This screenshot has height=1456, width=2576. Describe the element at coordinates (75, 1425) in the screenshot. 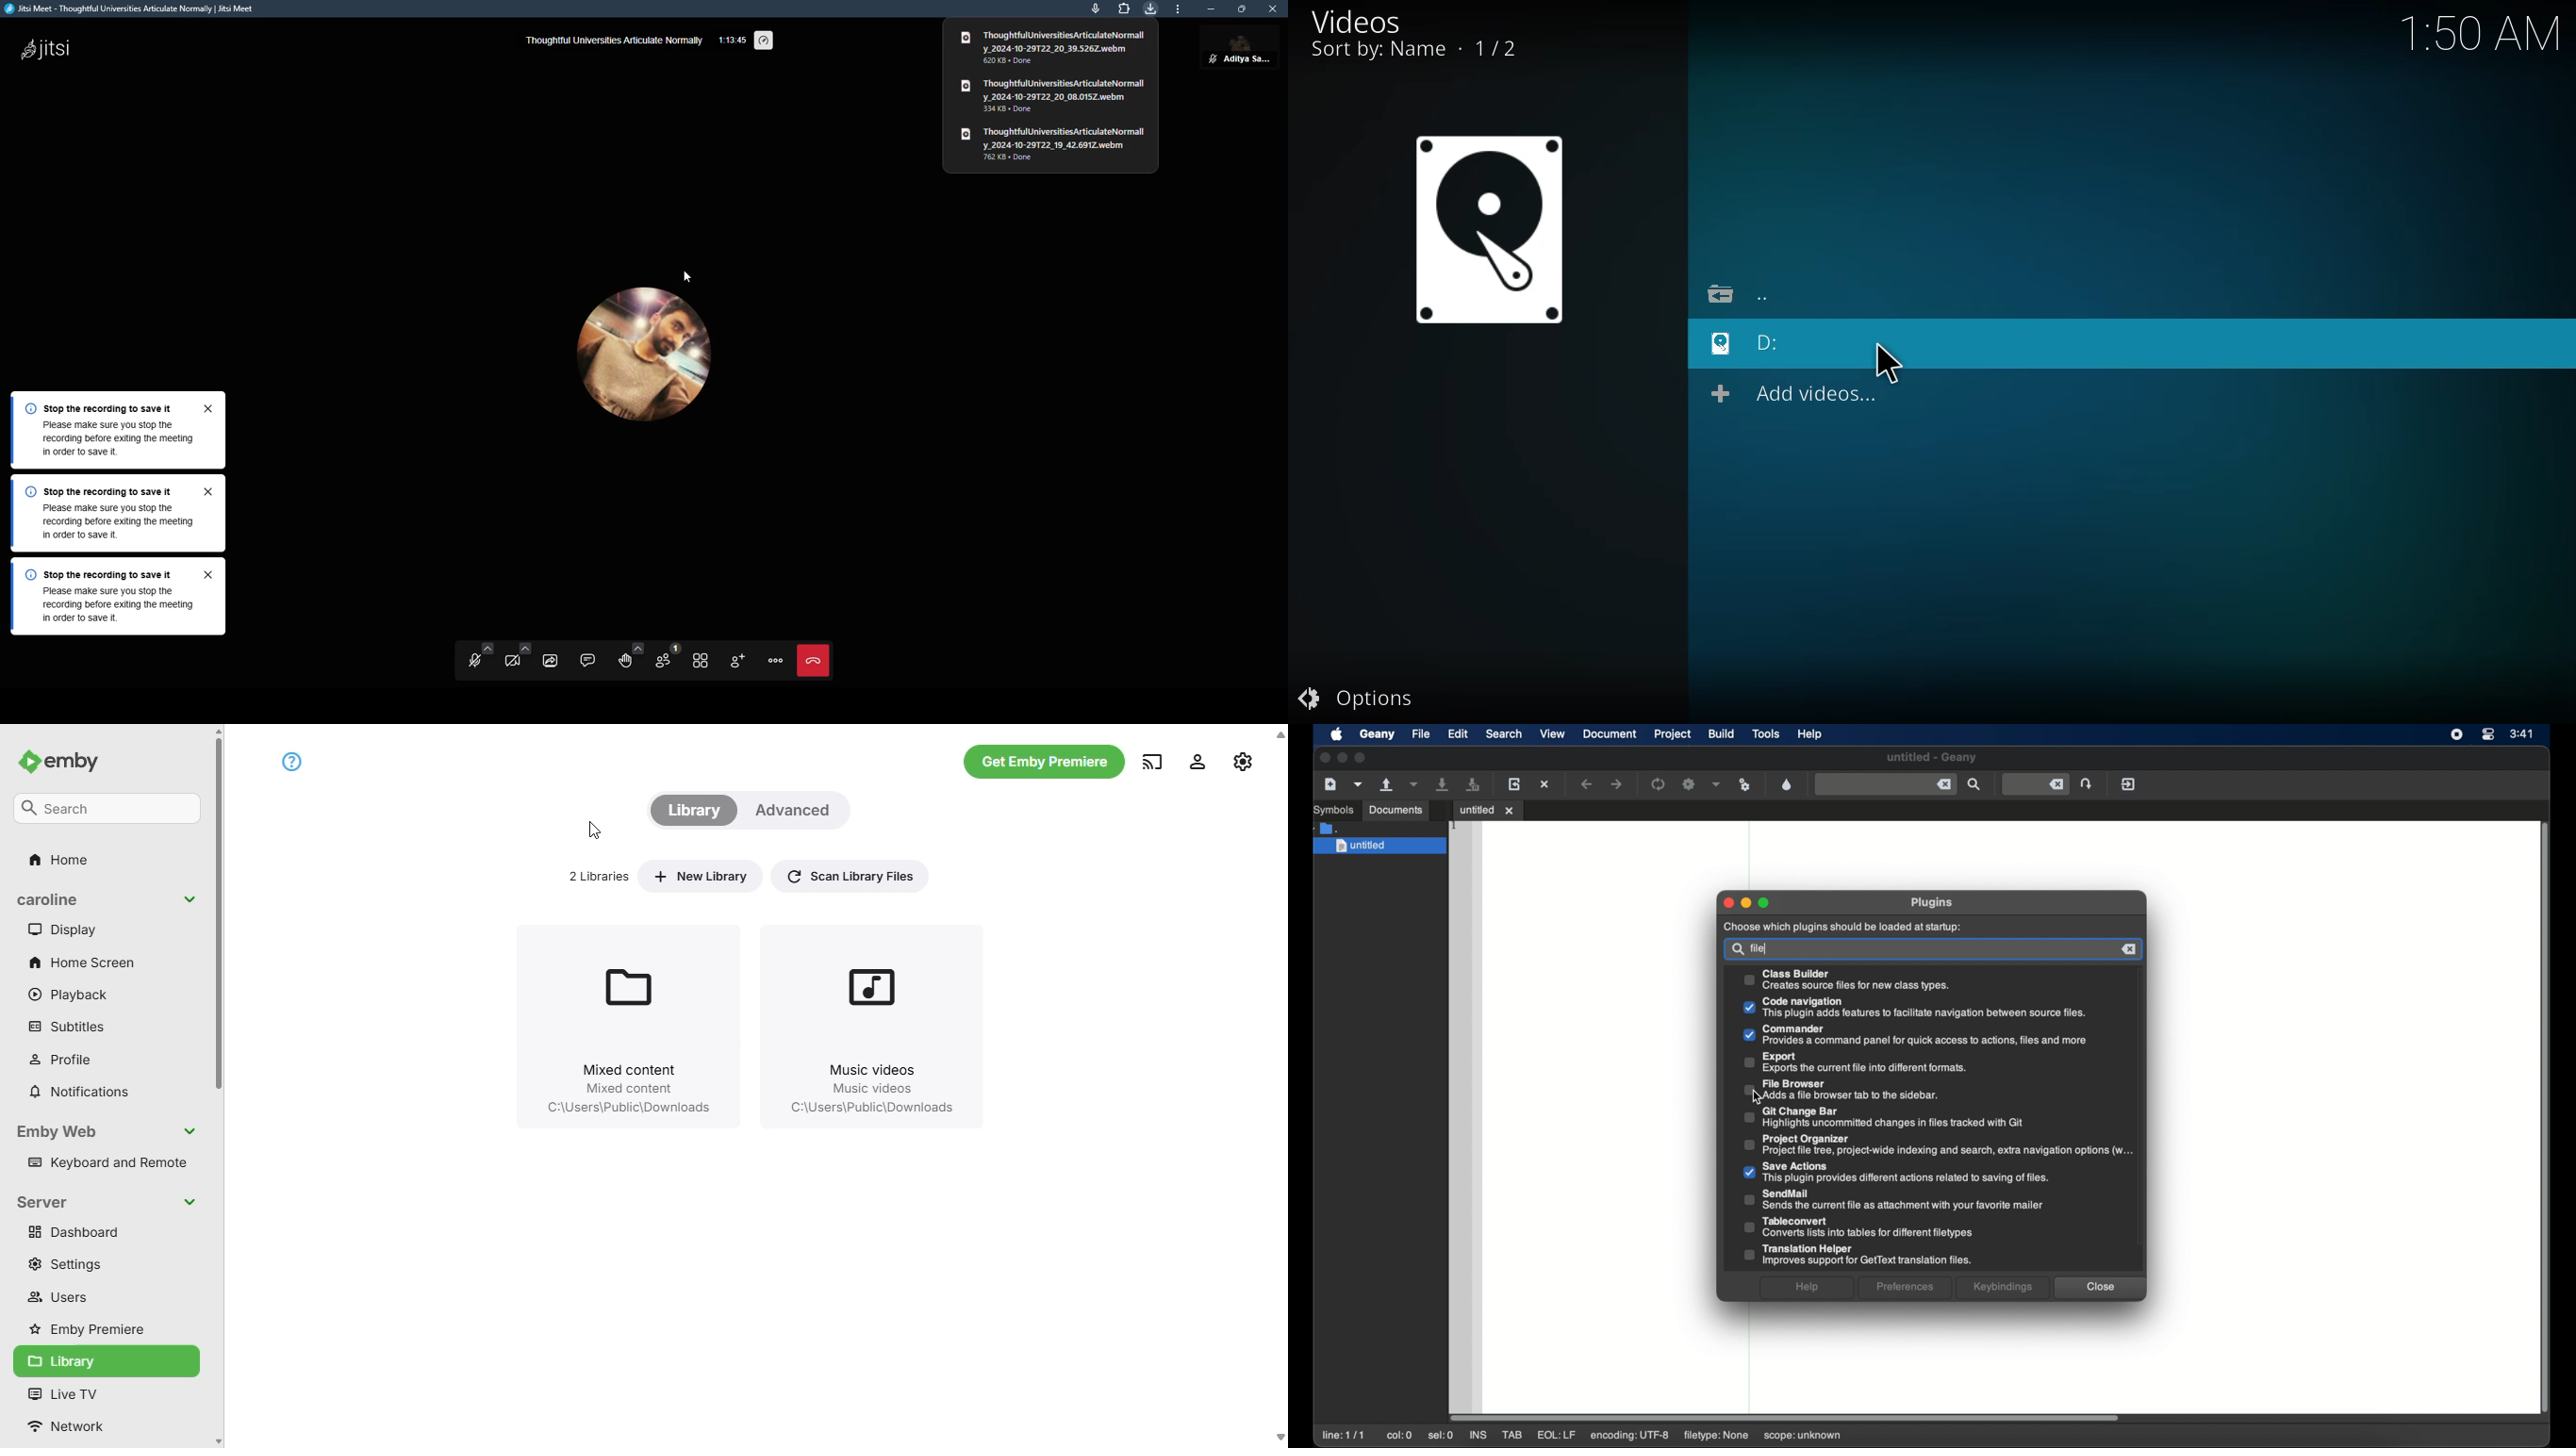

I see `network` at that location.